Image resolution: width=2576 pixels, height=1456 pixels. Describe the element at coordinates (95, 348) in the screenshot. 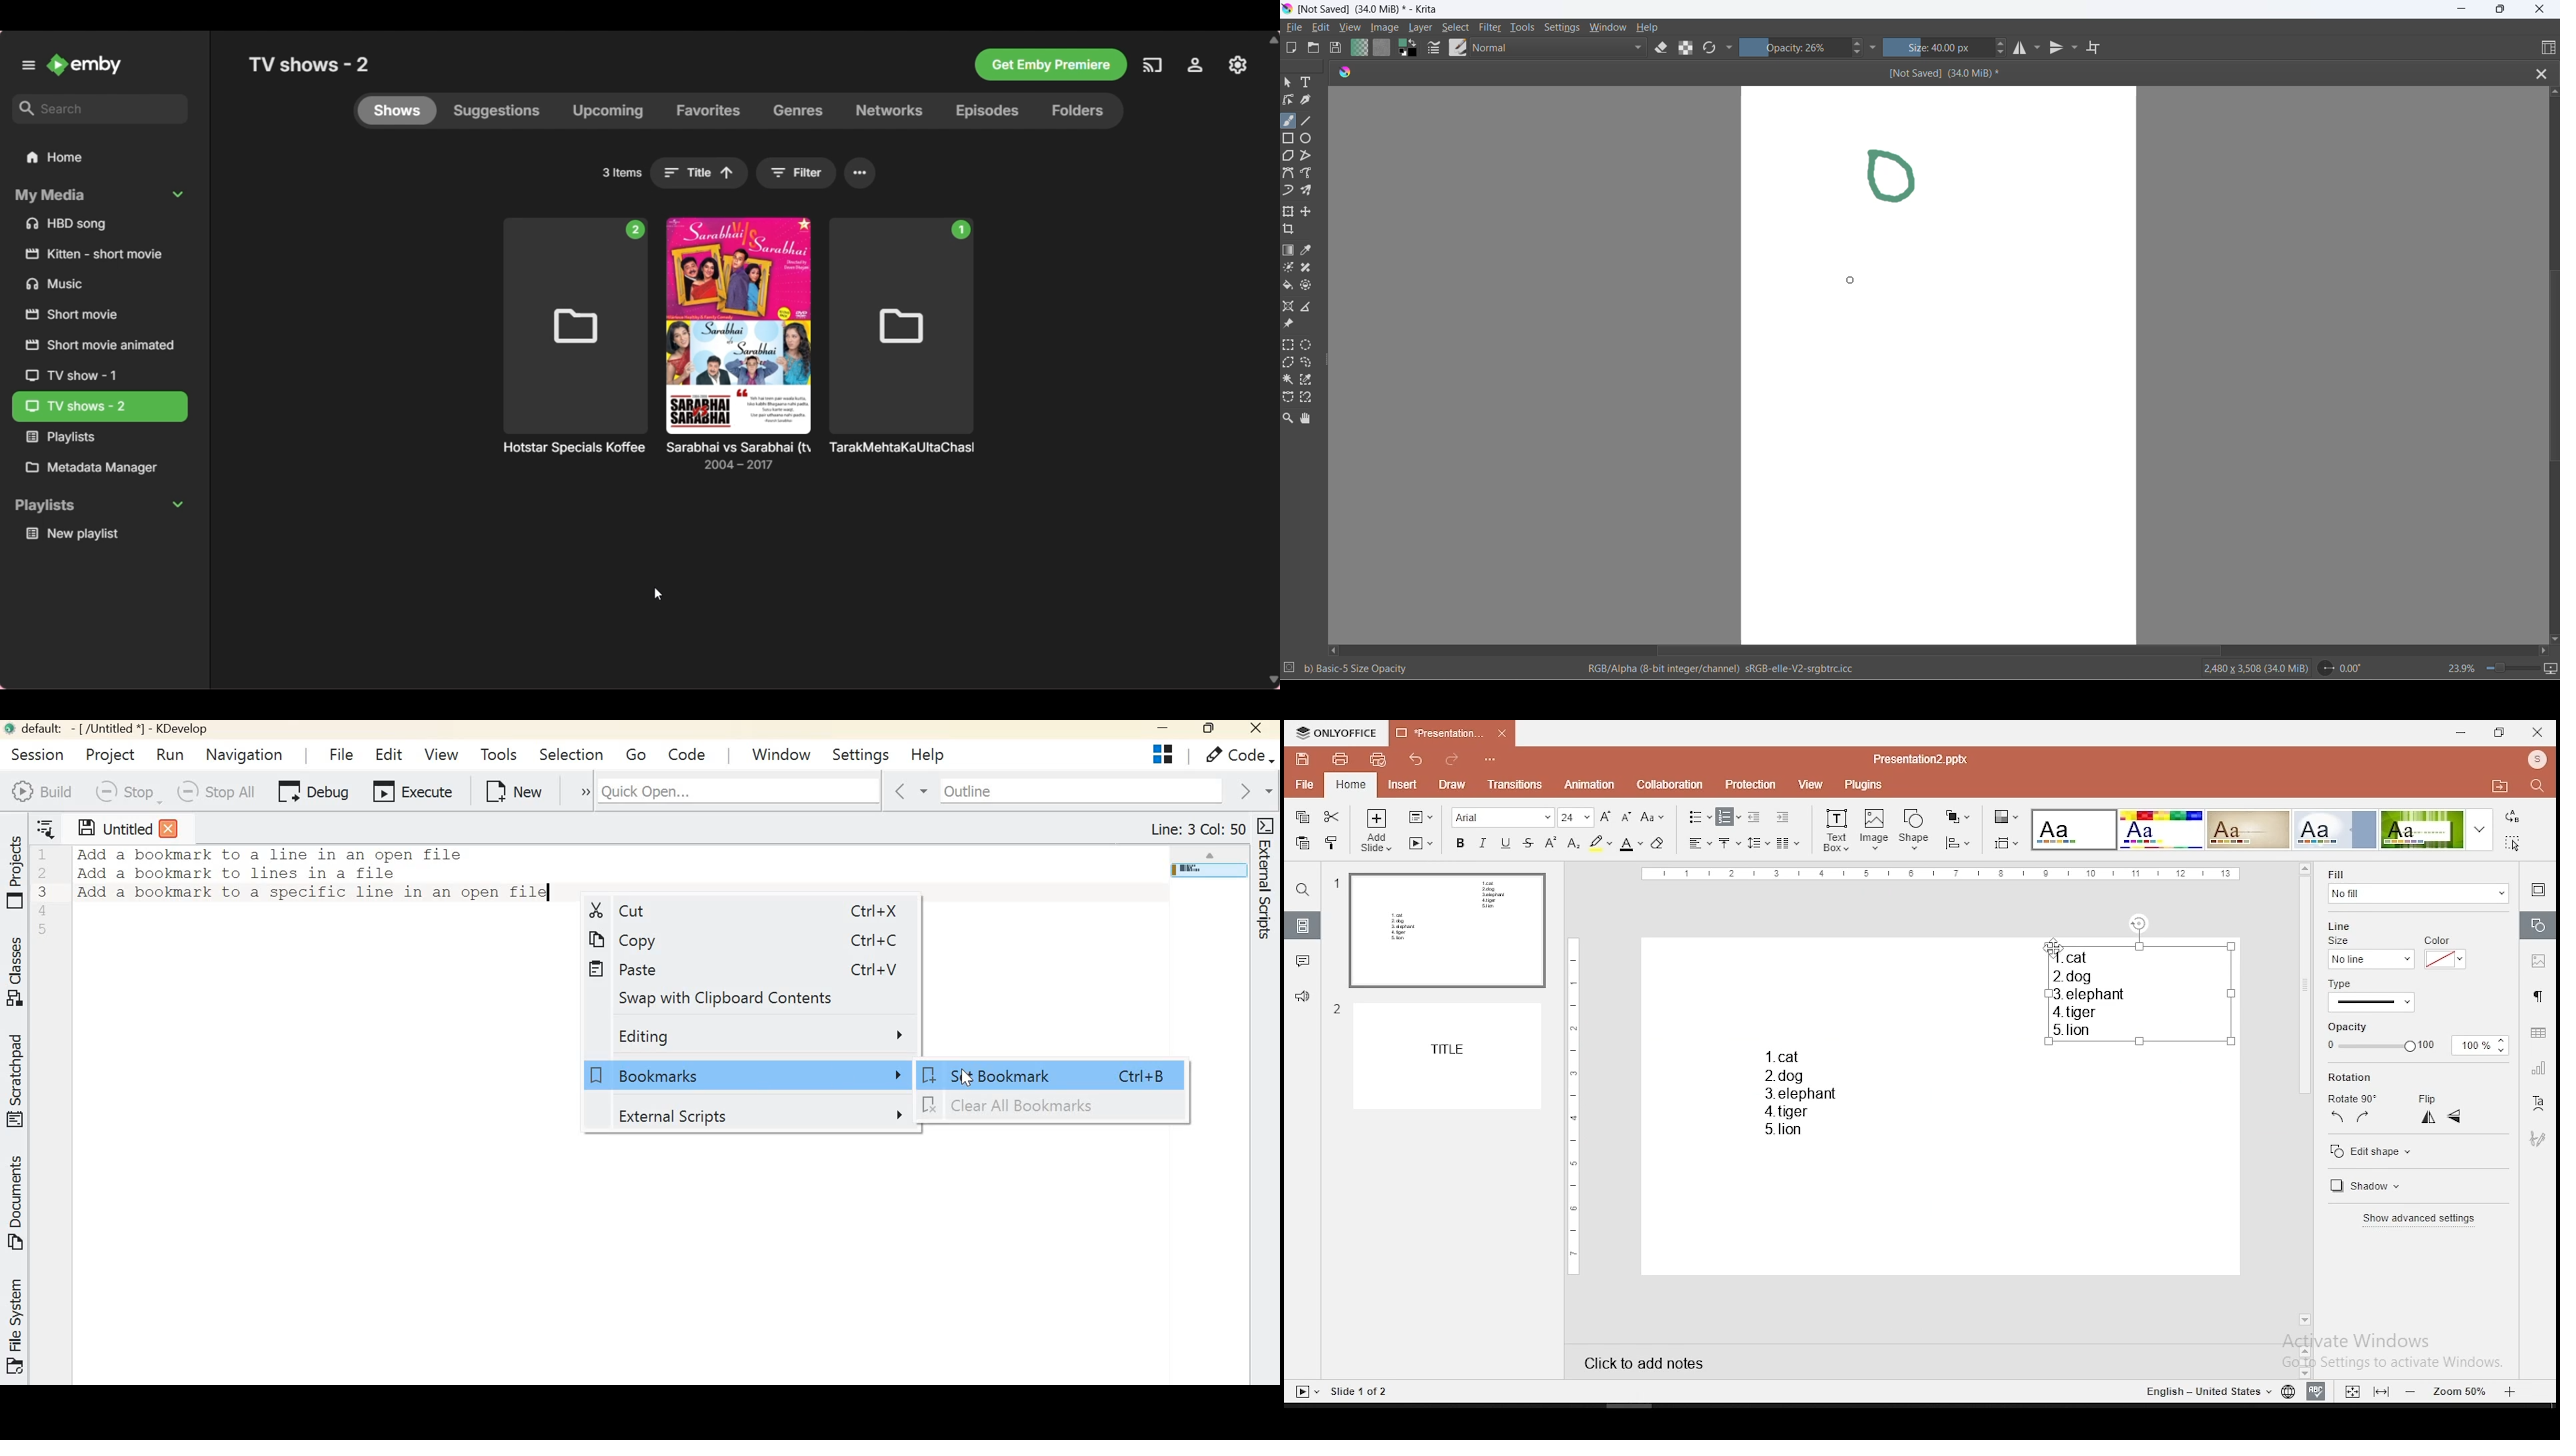

I see `` at that location.